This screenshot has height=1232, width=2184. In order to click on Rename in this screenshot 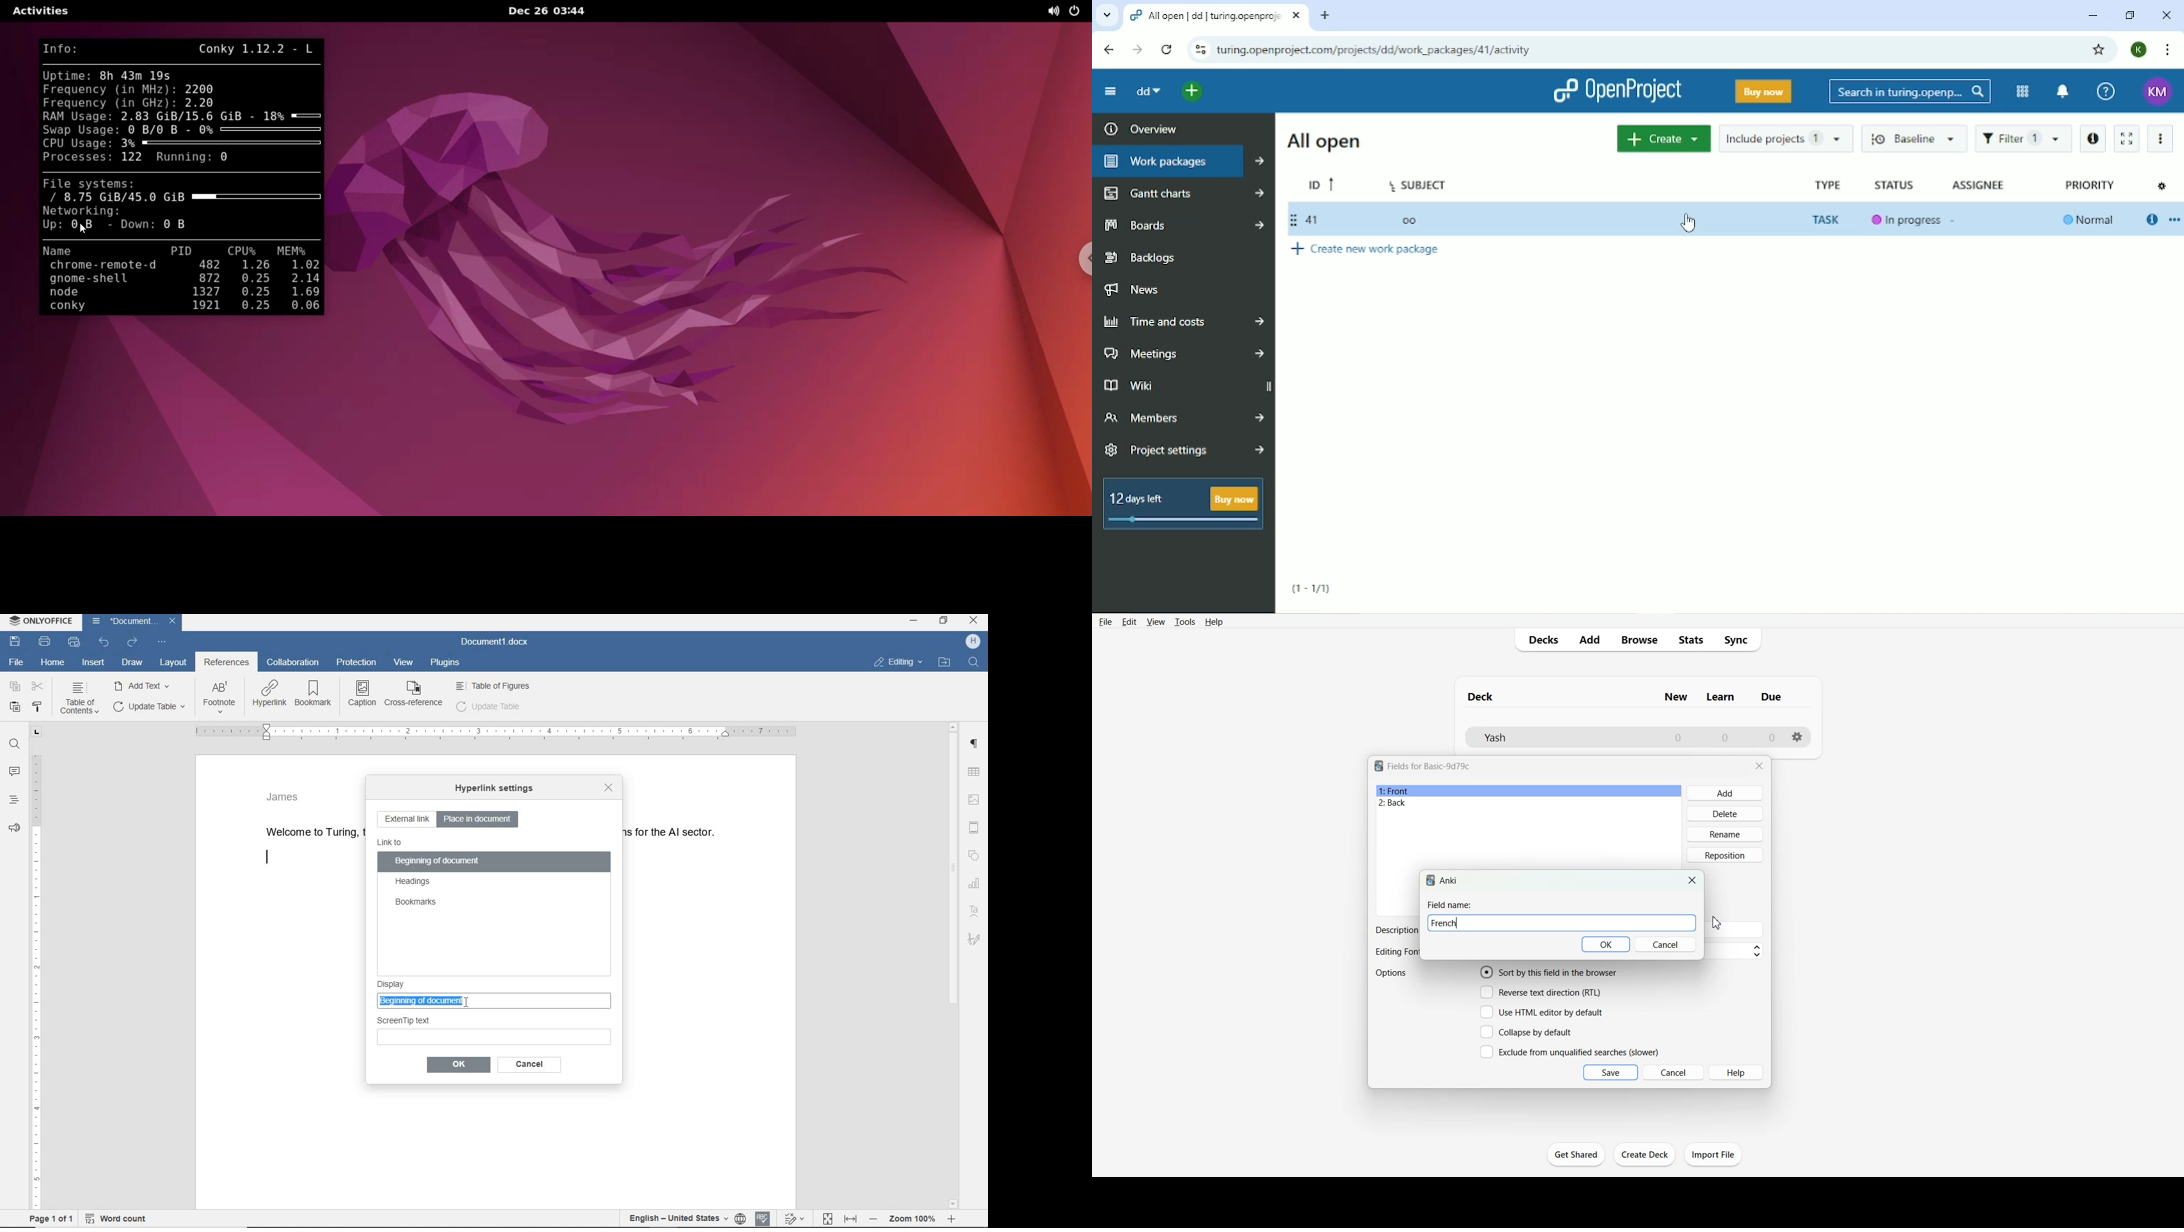, I will do `click(1726, 834)`.